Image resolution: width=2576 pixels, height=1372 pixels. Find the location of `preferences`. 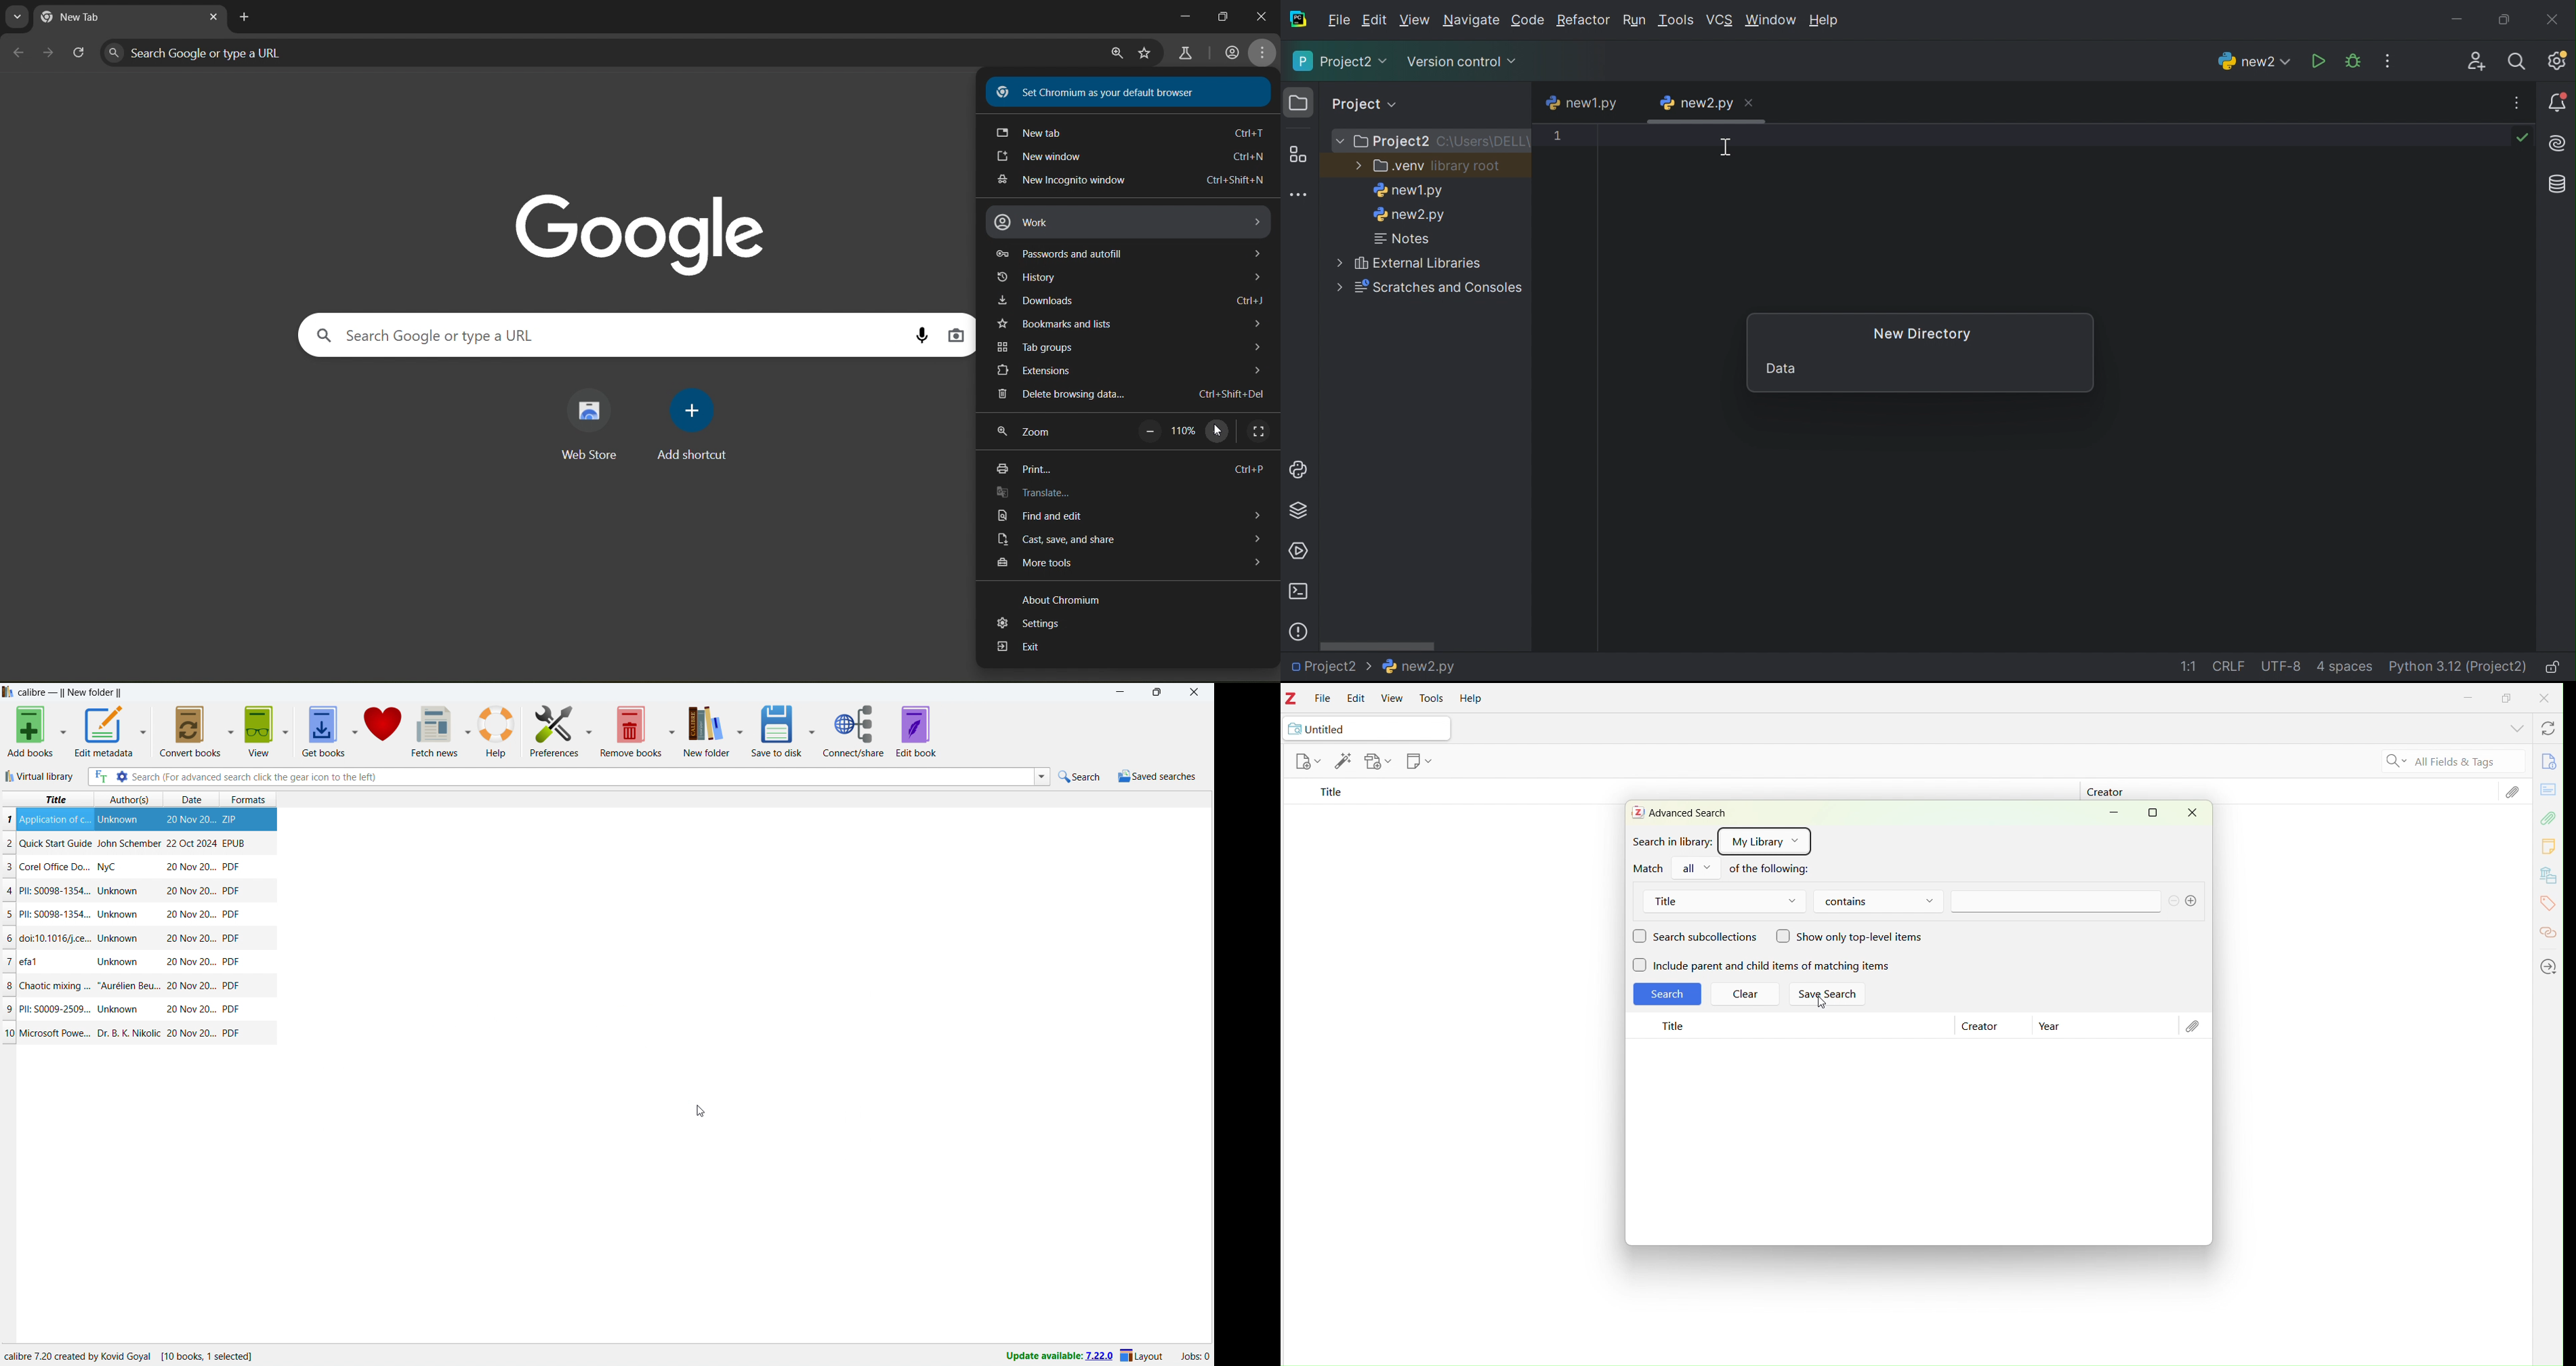

preferences is located at coordinates (555, 730).